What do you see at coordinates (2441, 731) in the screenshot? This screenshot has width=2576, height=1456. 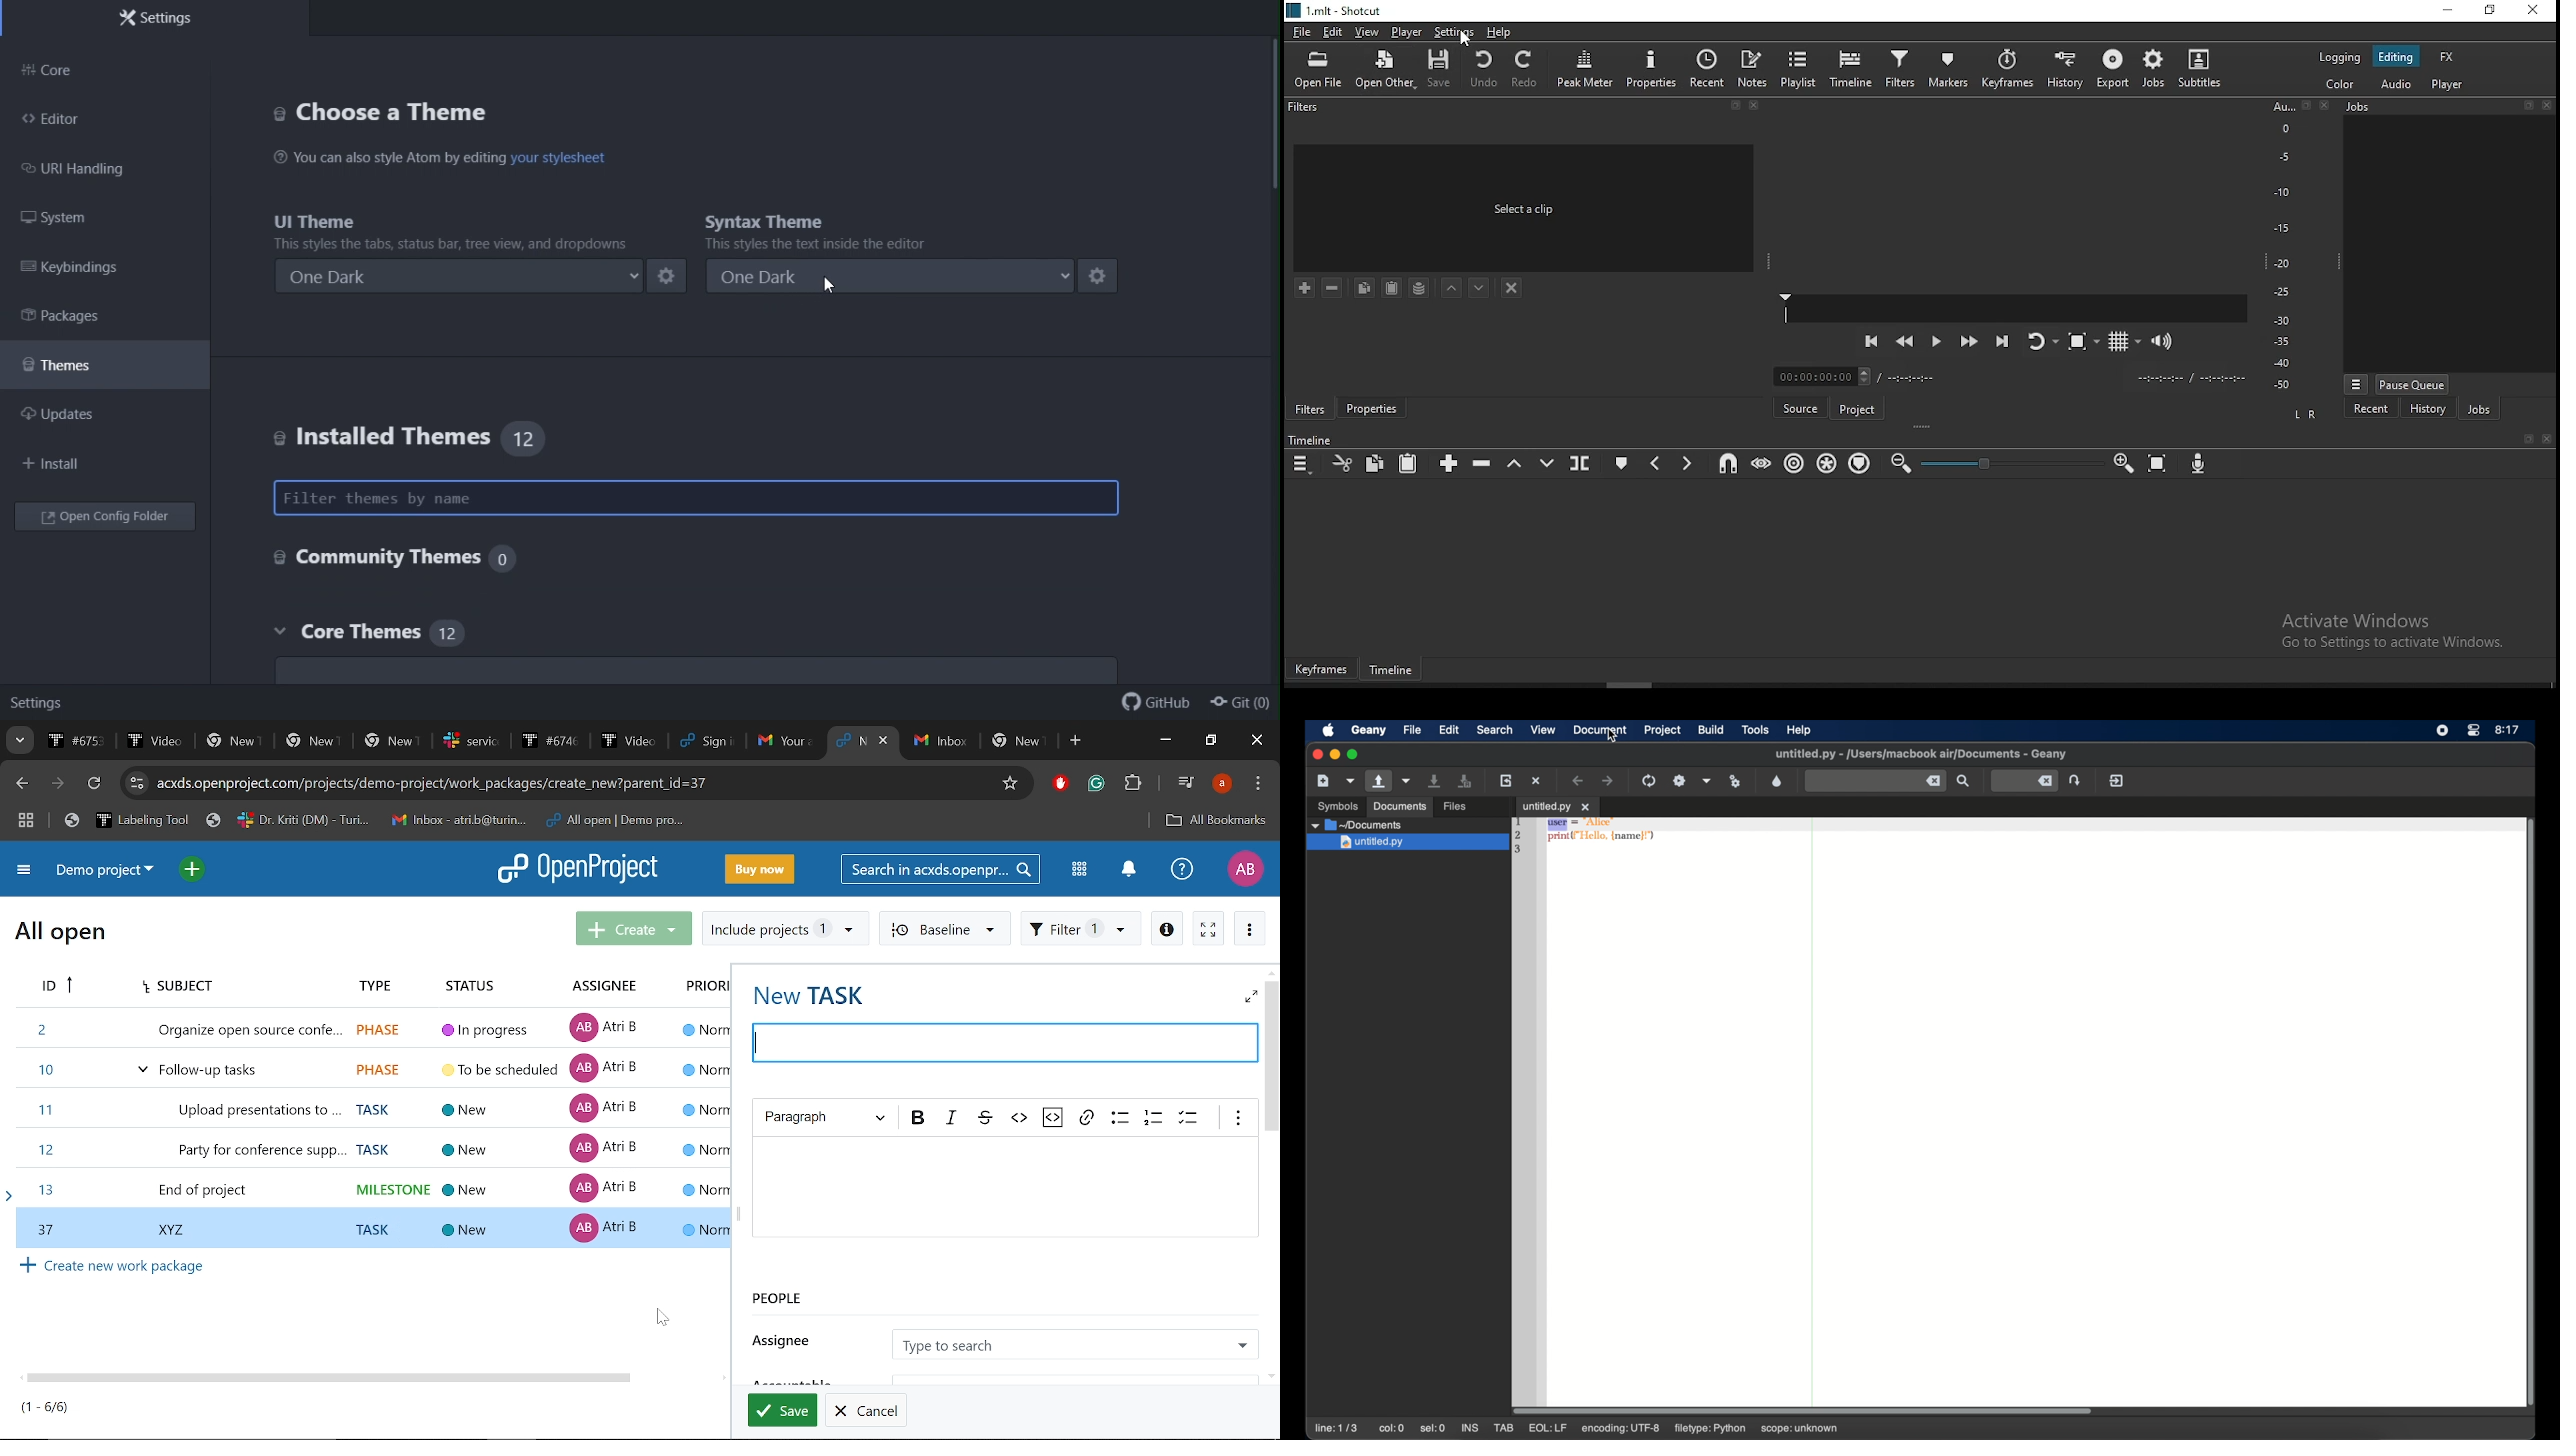 I see `screen recorder icon` at bounding box center [2441, 731].